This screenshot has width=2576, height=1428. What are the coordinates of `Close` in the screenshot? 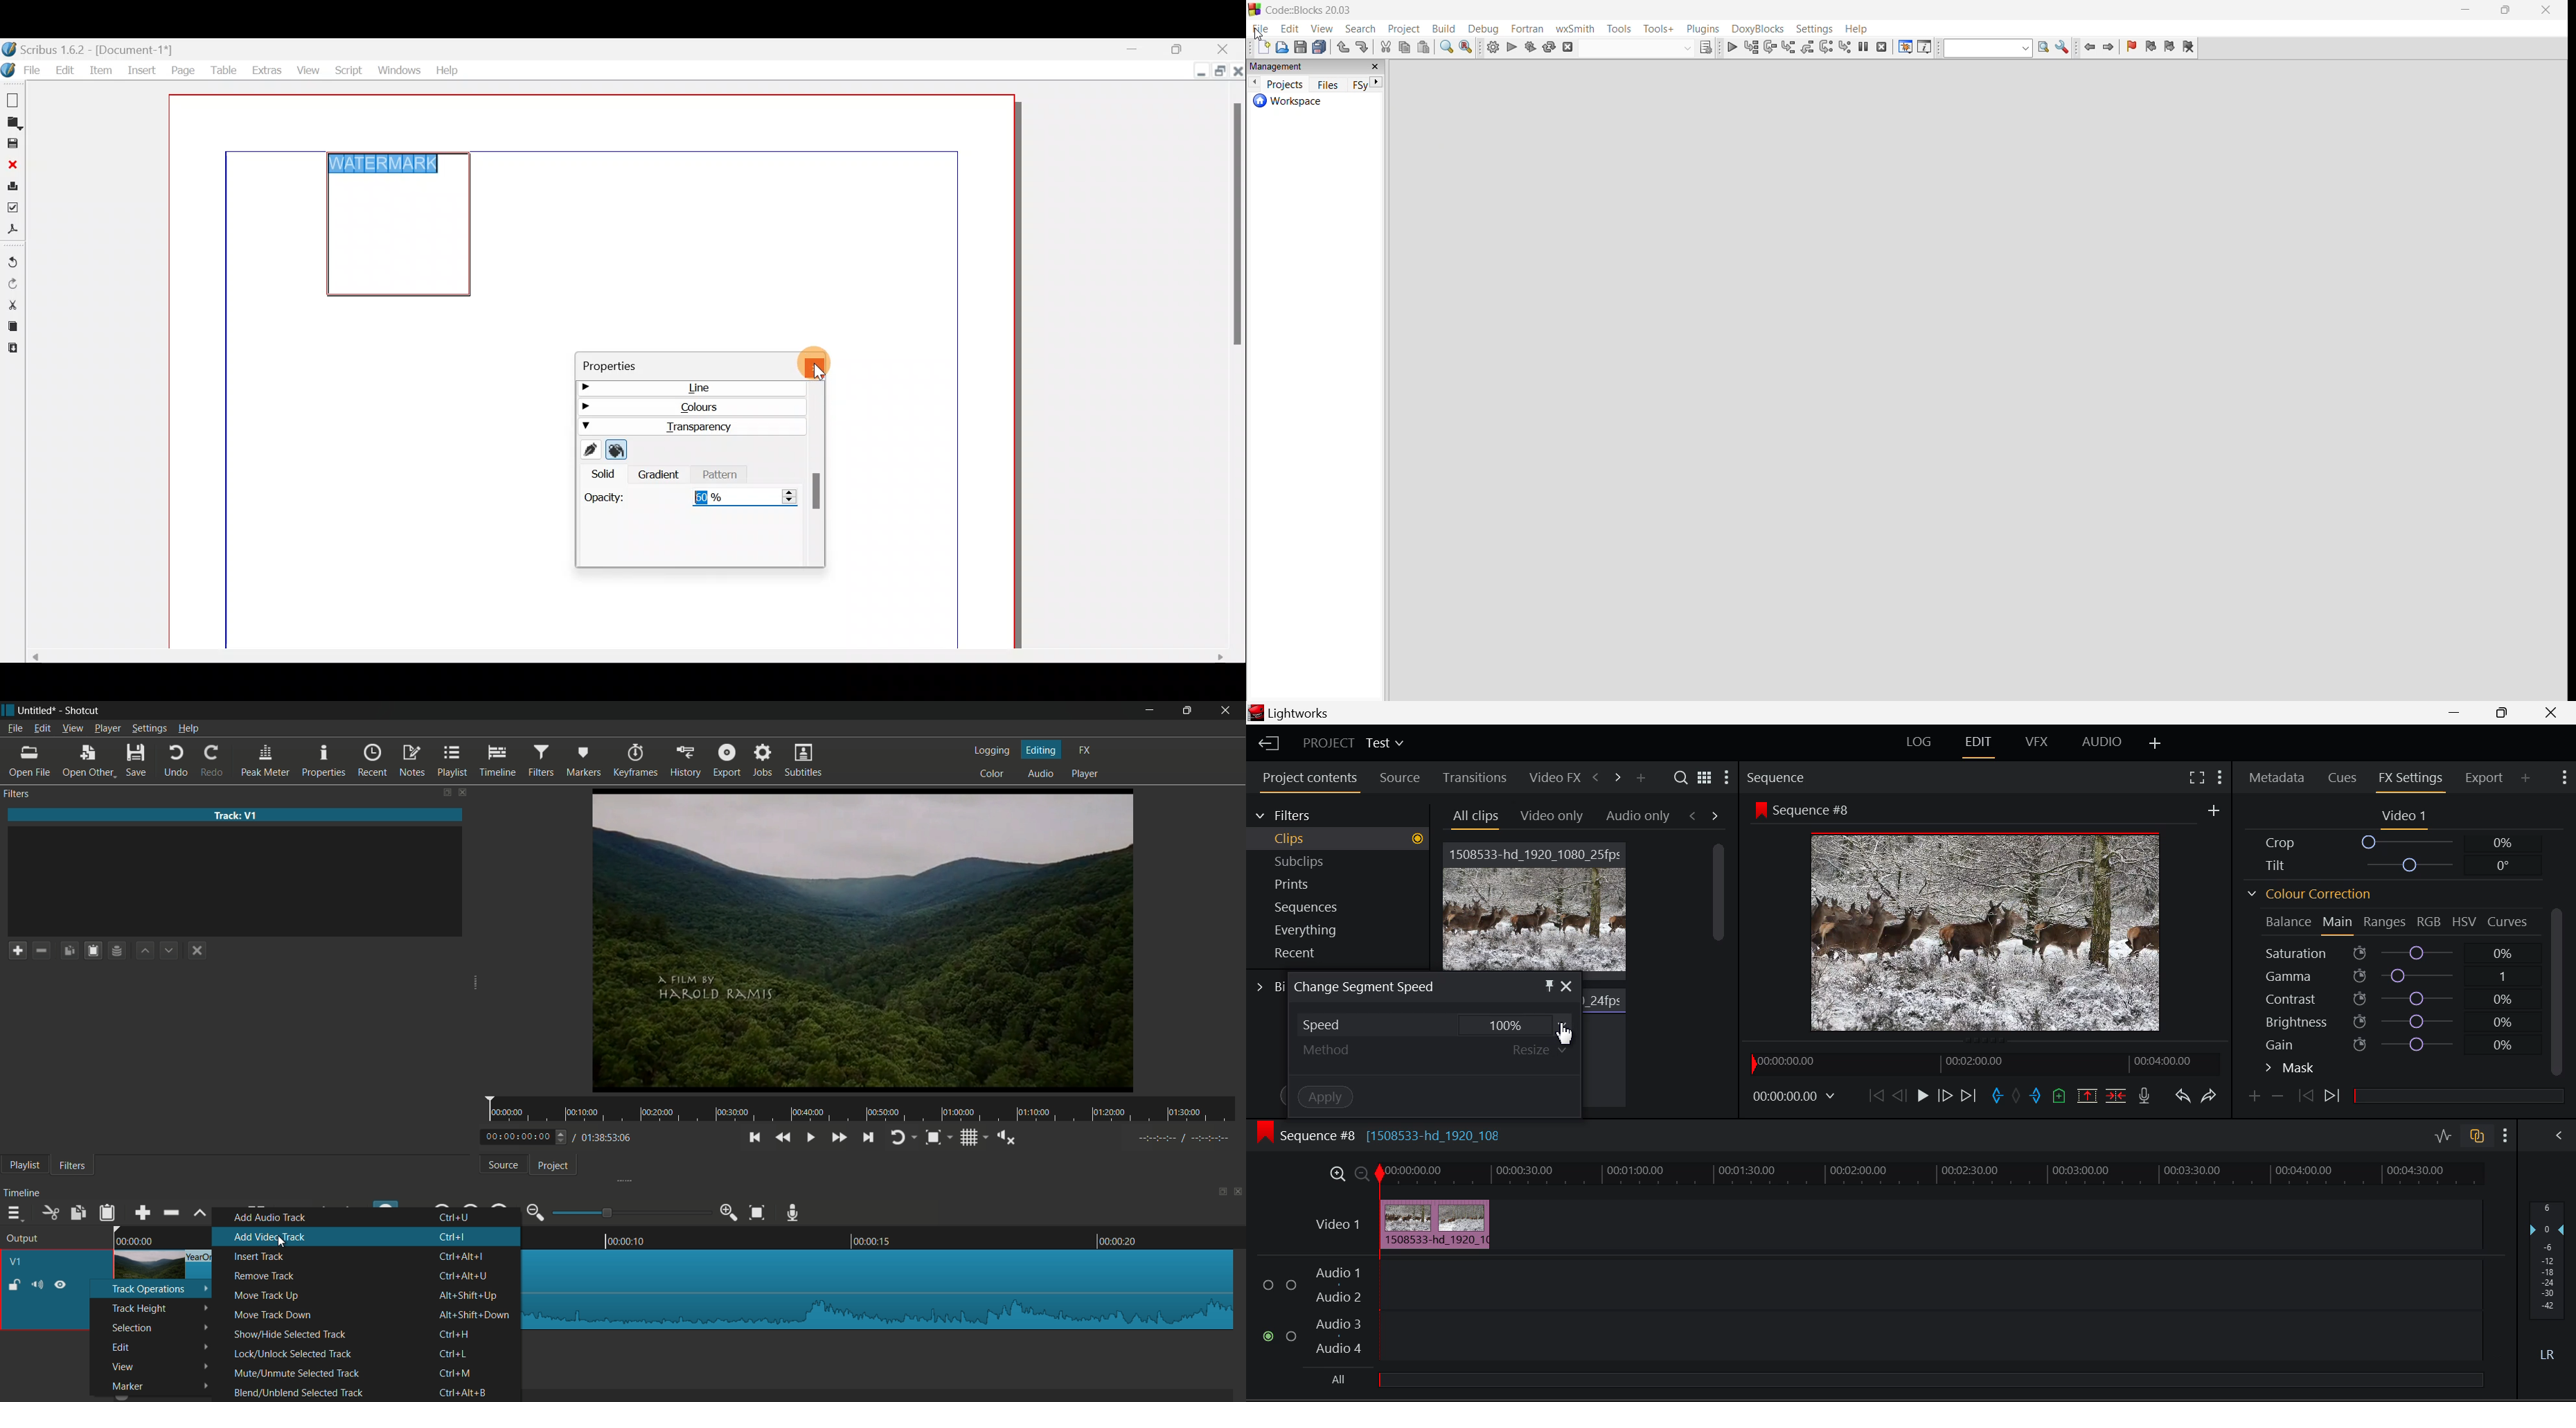 It's located at (1226, 47).